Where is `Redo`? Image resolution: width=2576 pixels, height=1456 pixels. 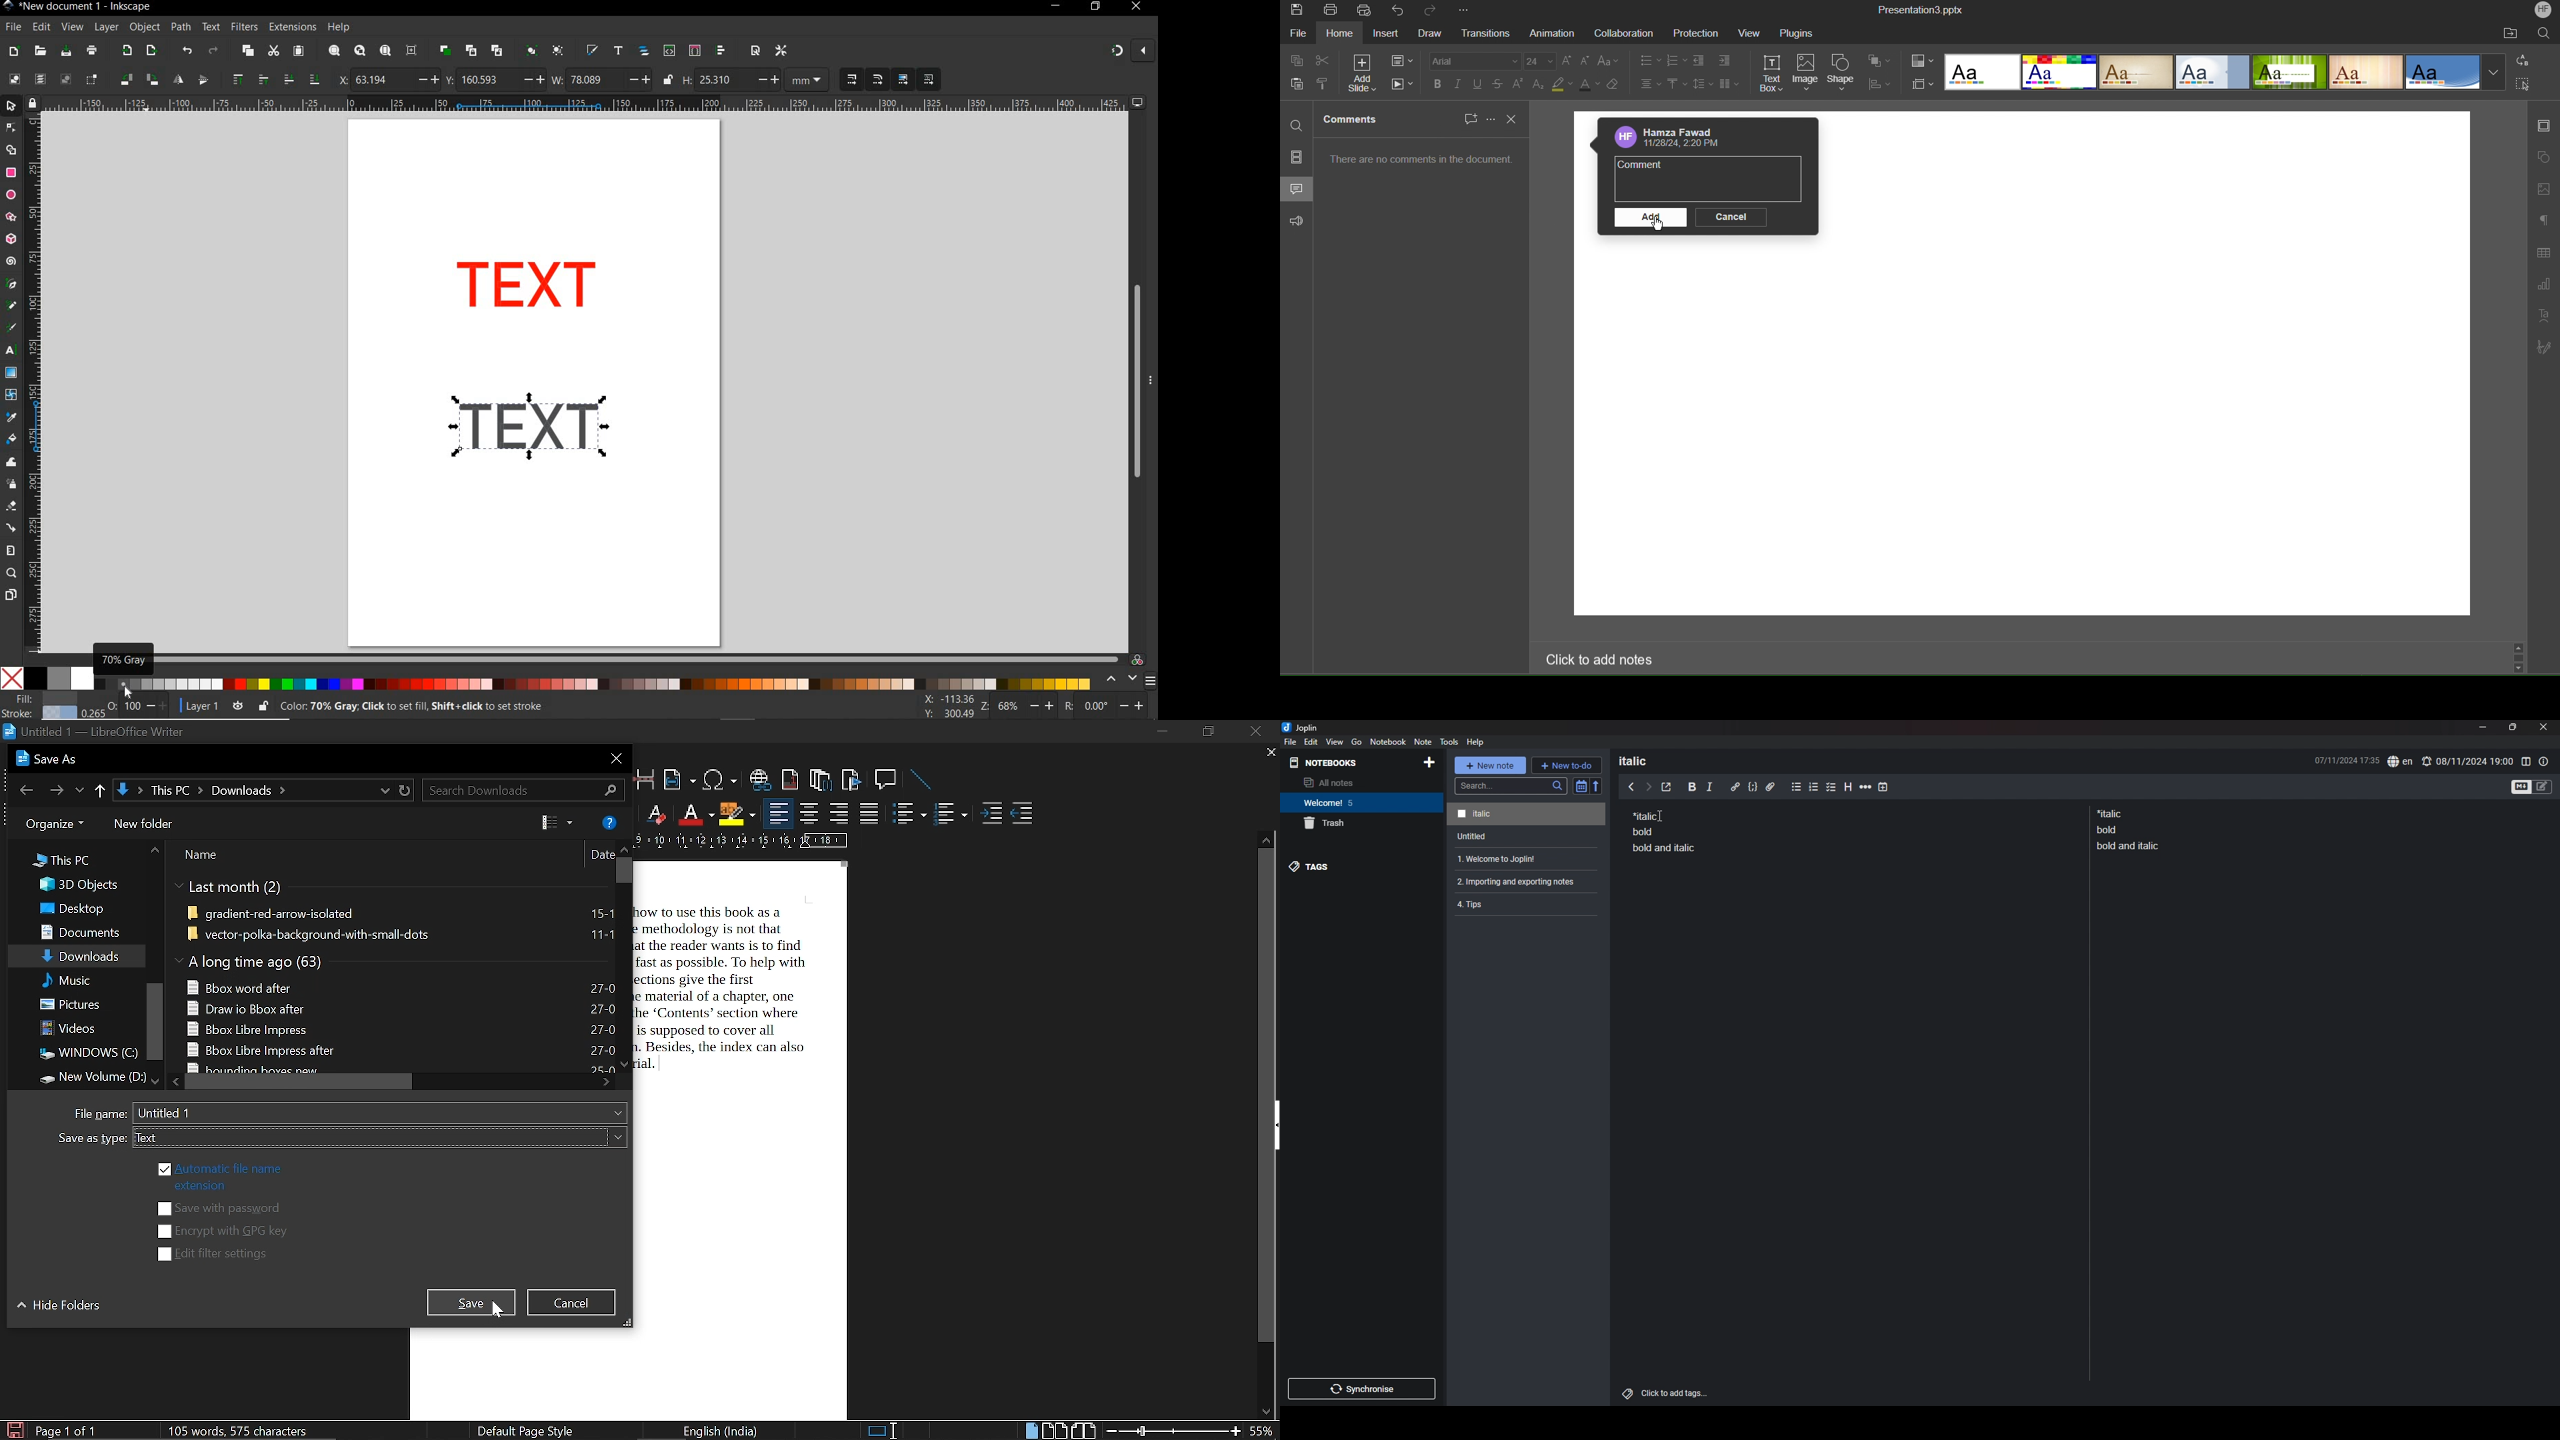
Redo is located at coordinates (1433, 12).